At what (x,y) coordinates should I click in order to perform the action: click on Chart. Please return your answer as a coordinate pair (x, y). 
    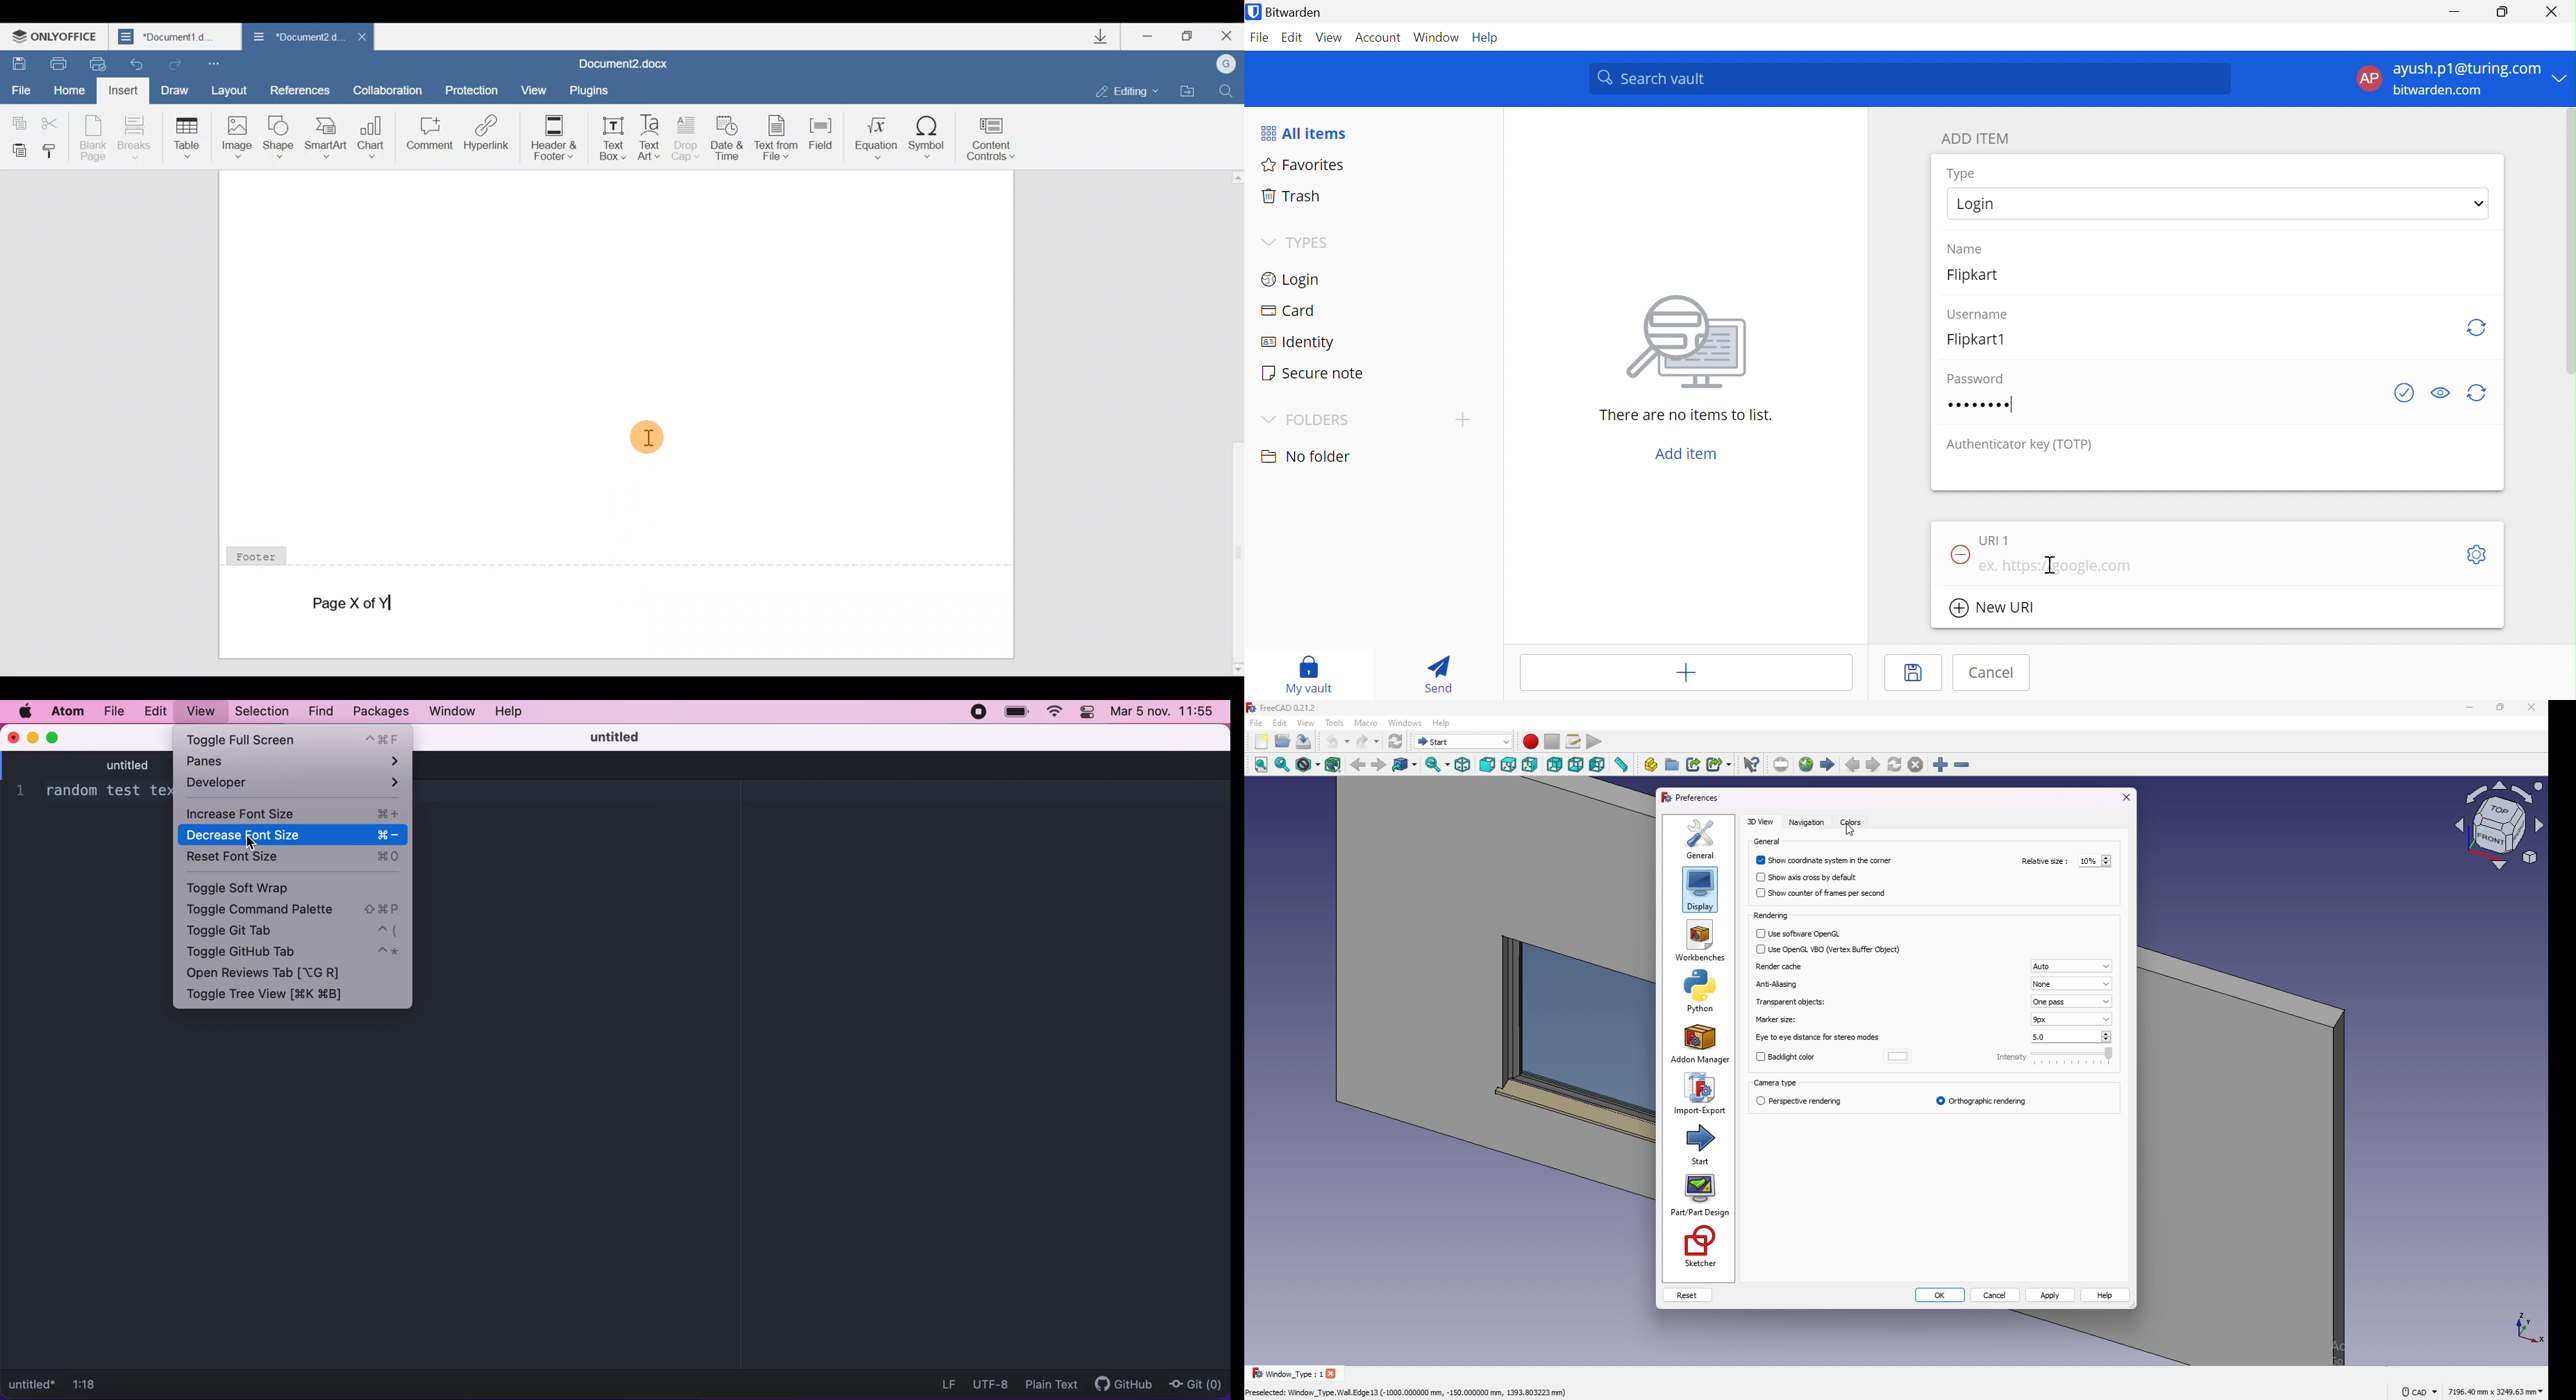
    Looking at the image, I should click on (373, 133).